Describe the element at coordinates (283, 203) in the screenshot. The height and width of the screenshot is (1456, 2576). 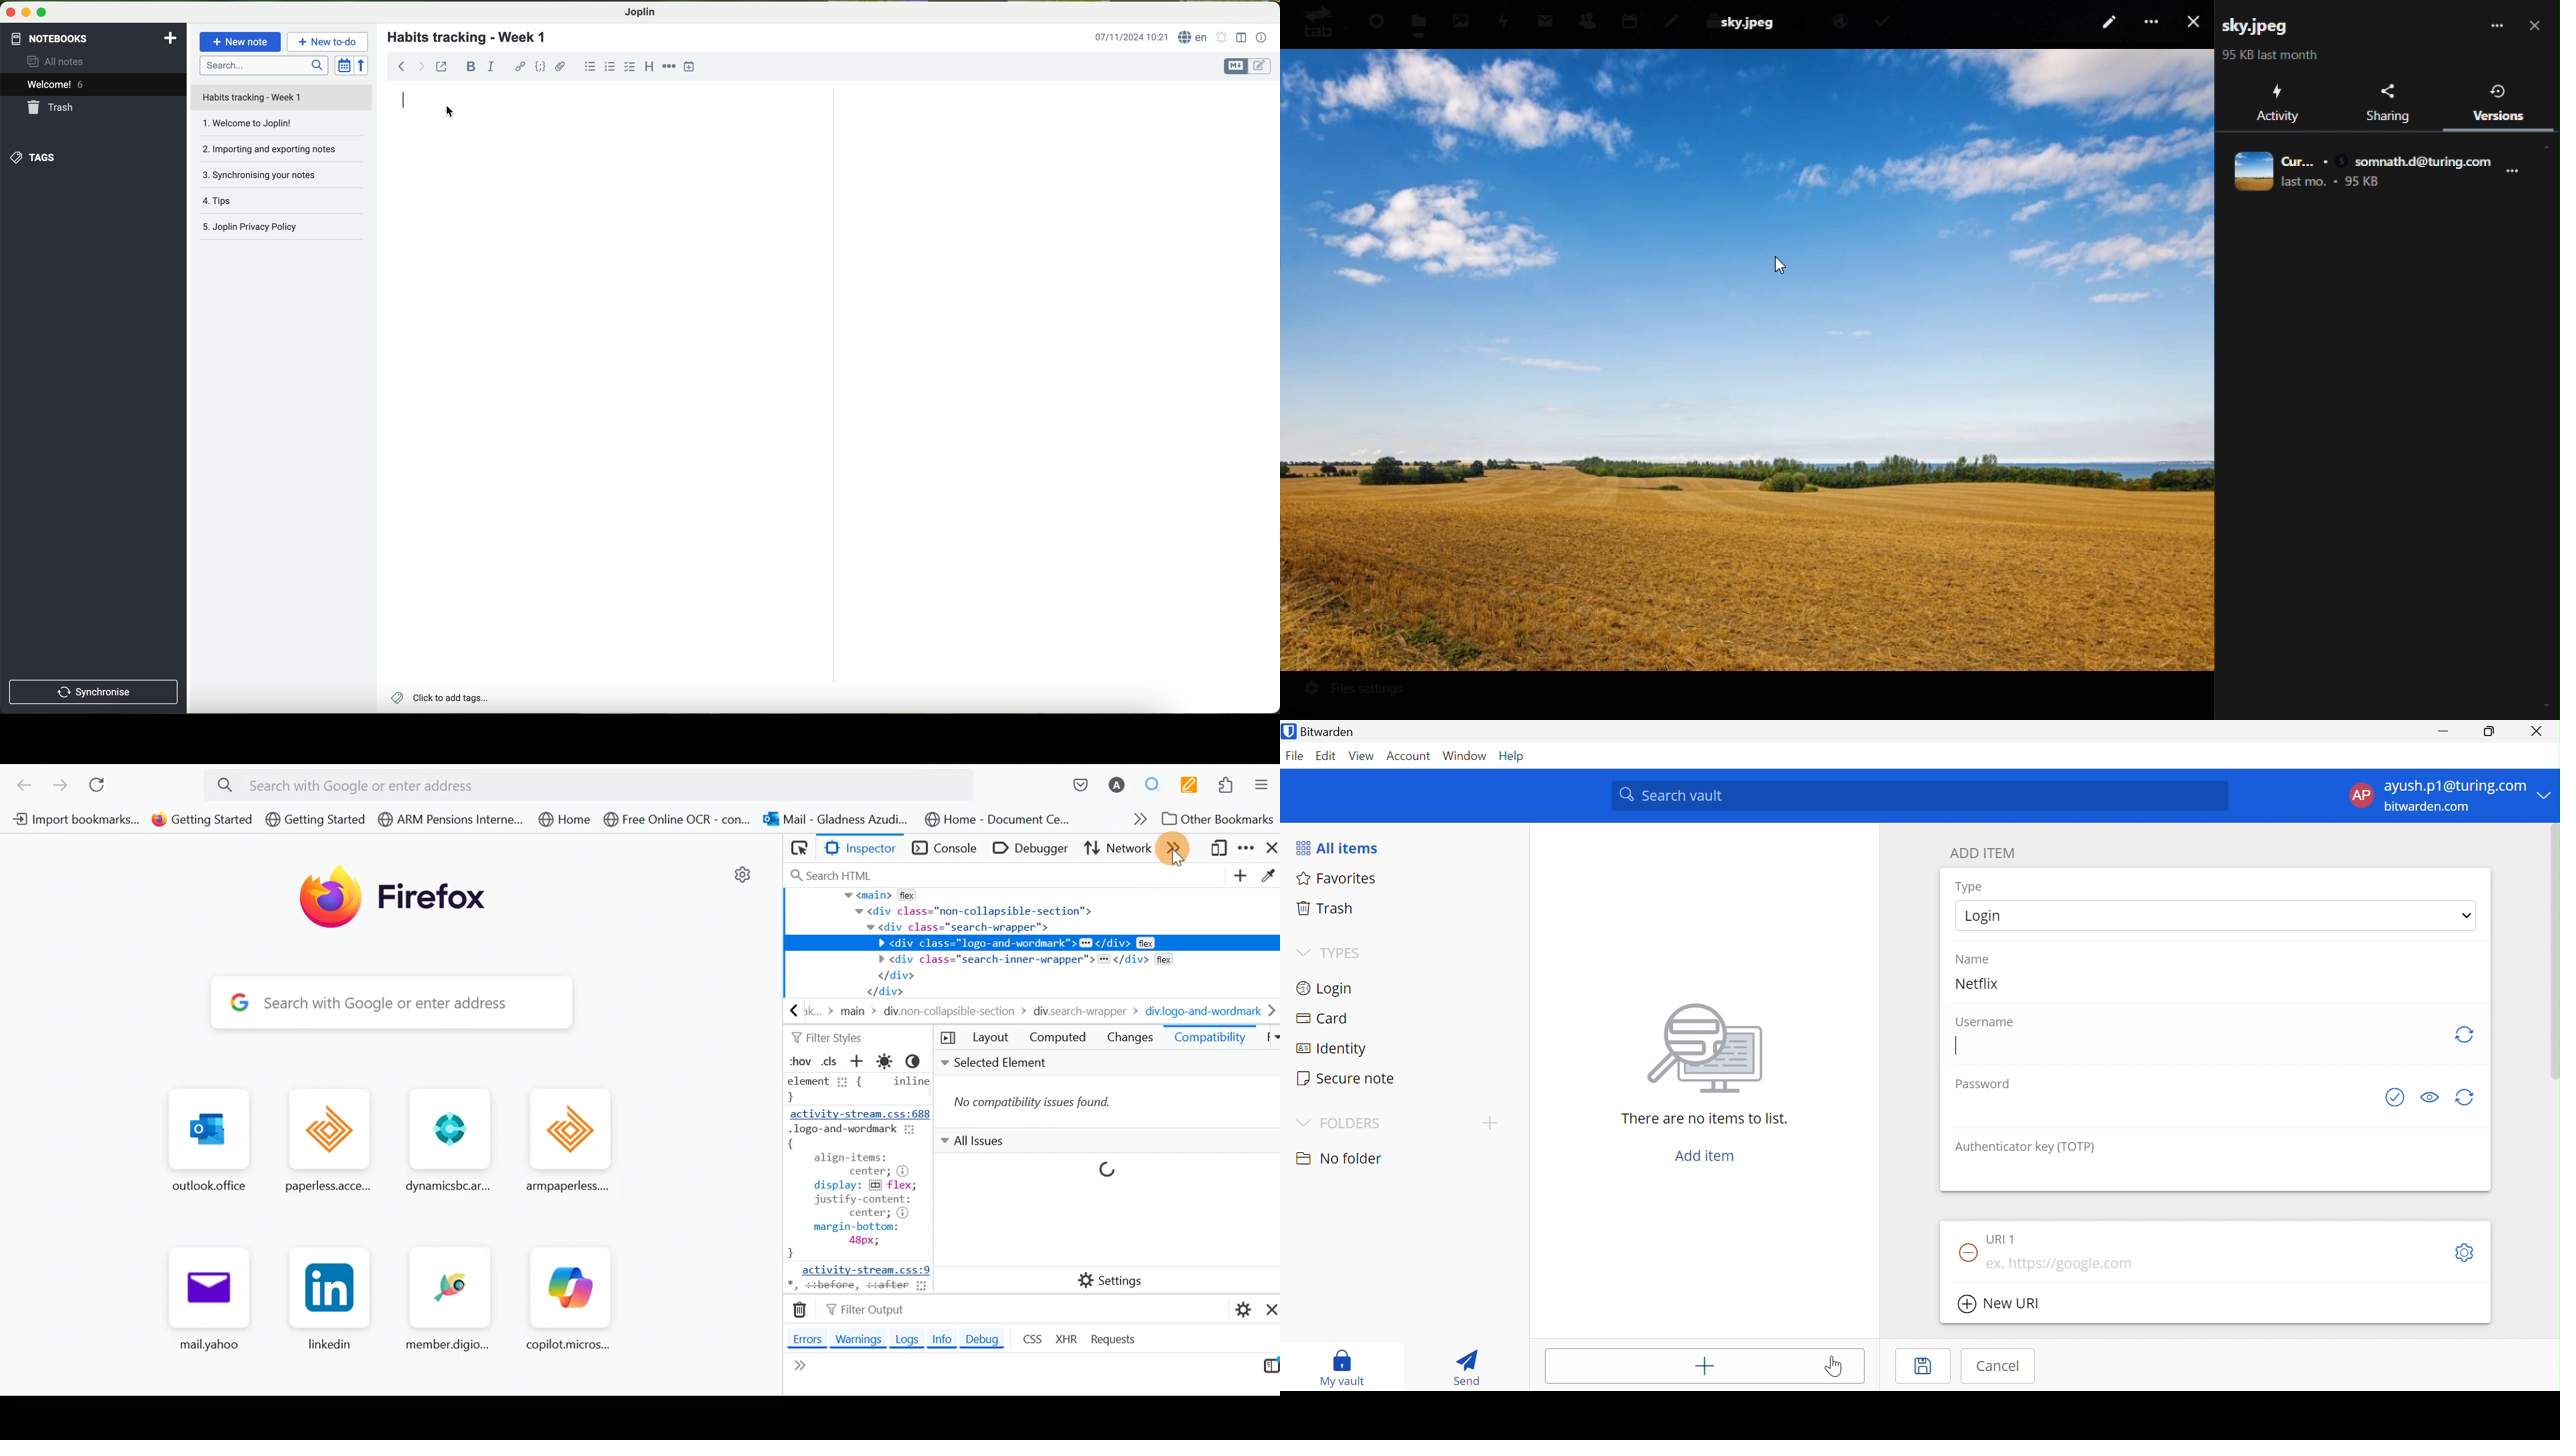
I see `tips` at that location.